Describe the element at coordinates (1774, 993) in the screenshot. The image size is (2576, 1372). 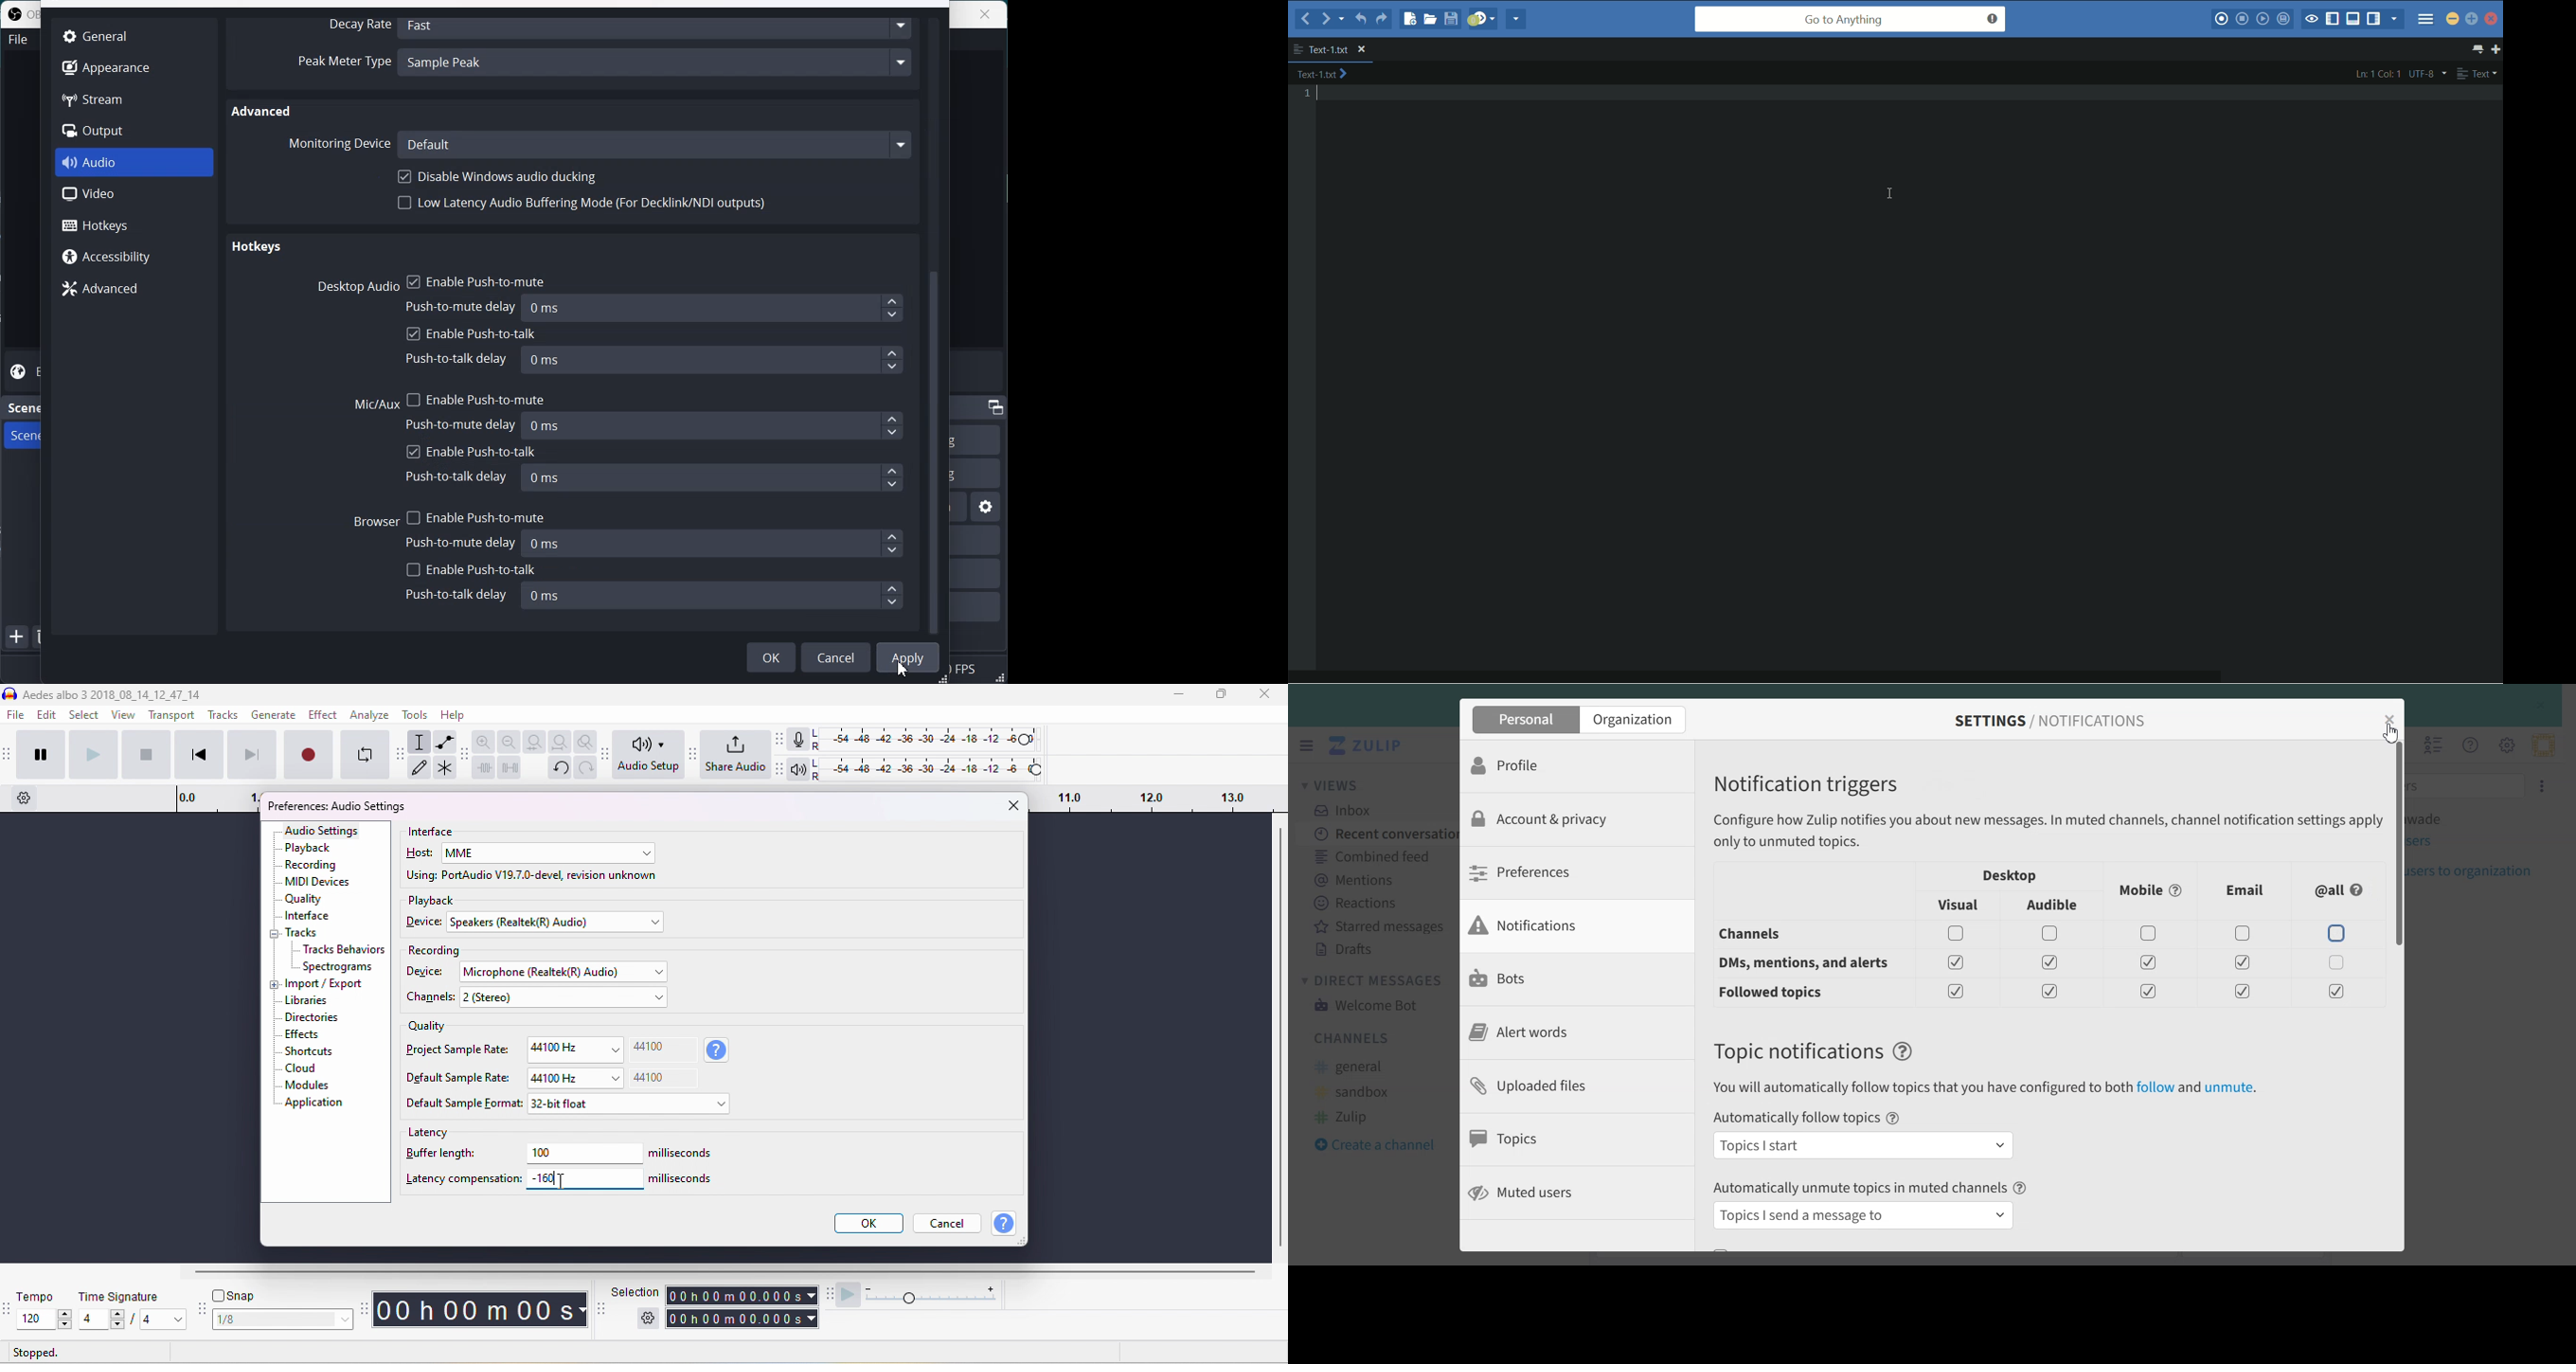
I see `Followed topis` at that location.